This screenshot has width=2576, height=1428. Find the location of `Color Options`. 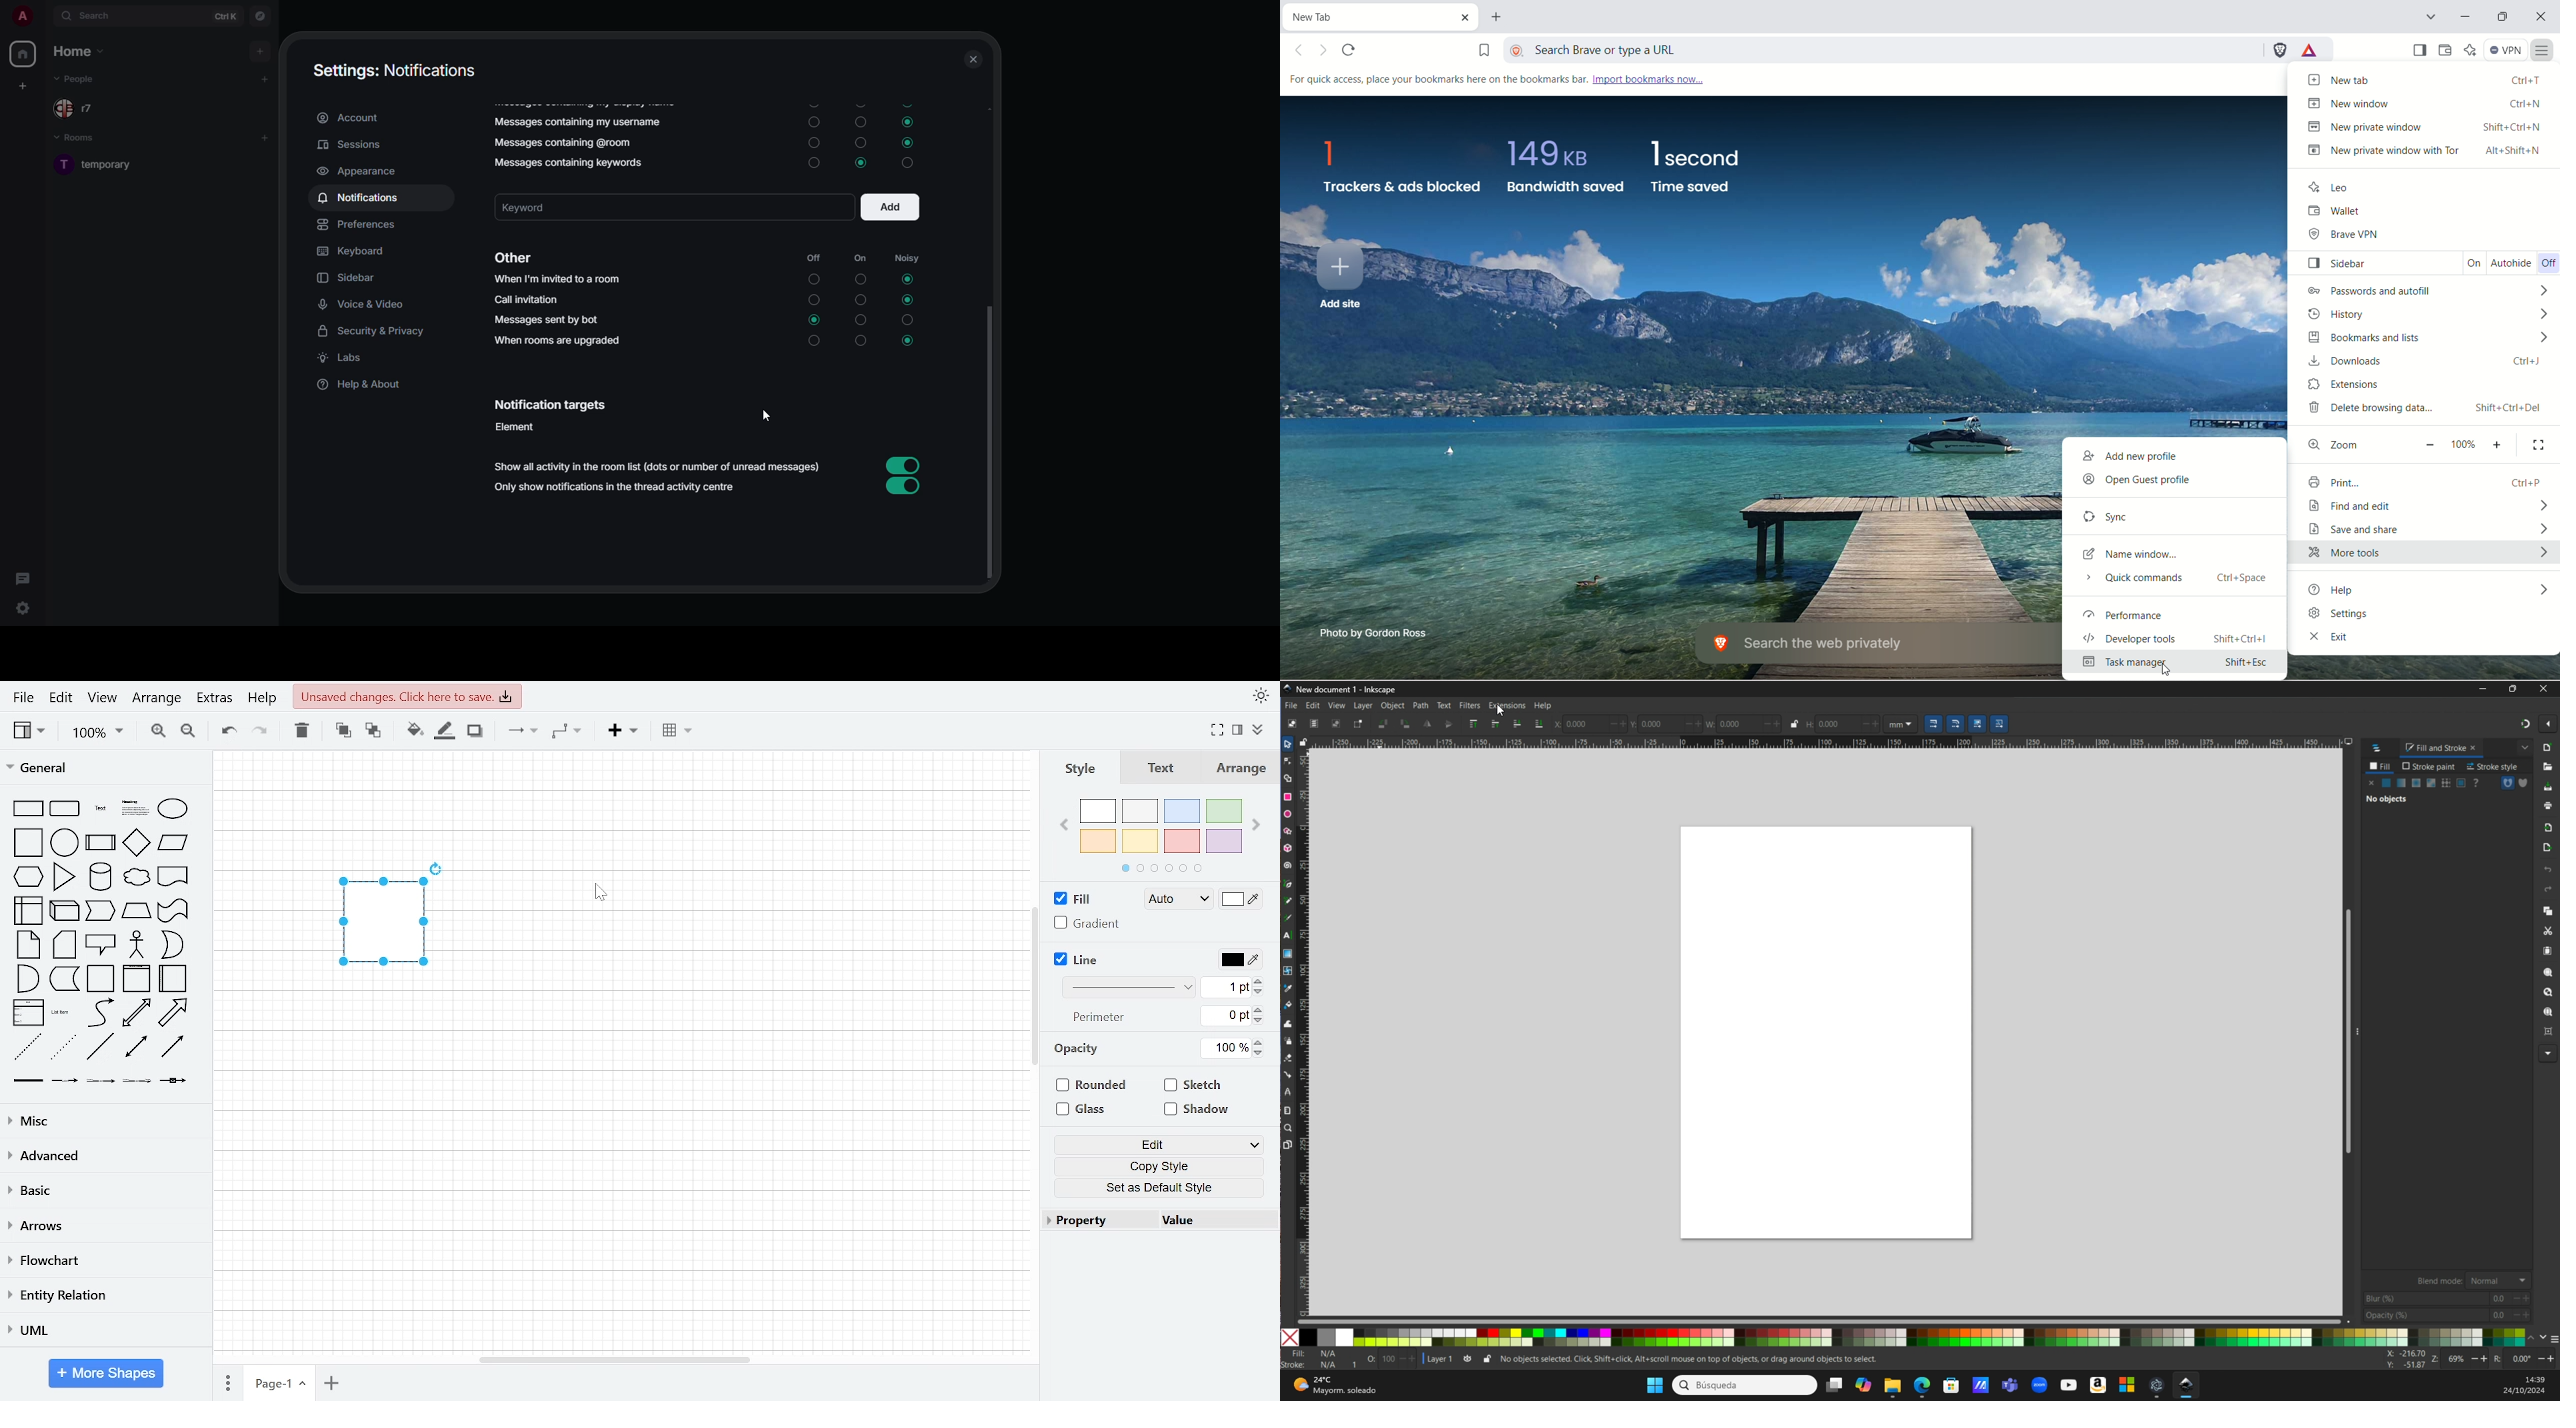

Color Options is located at coordinates (2447, 1297).